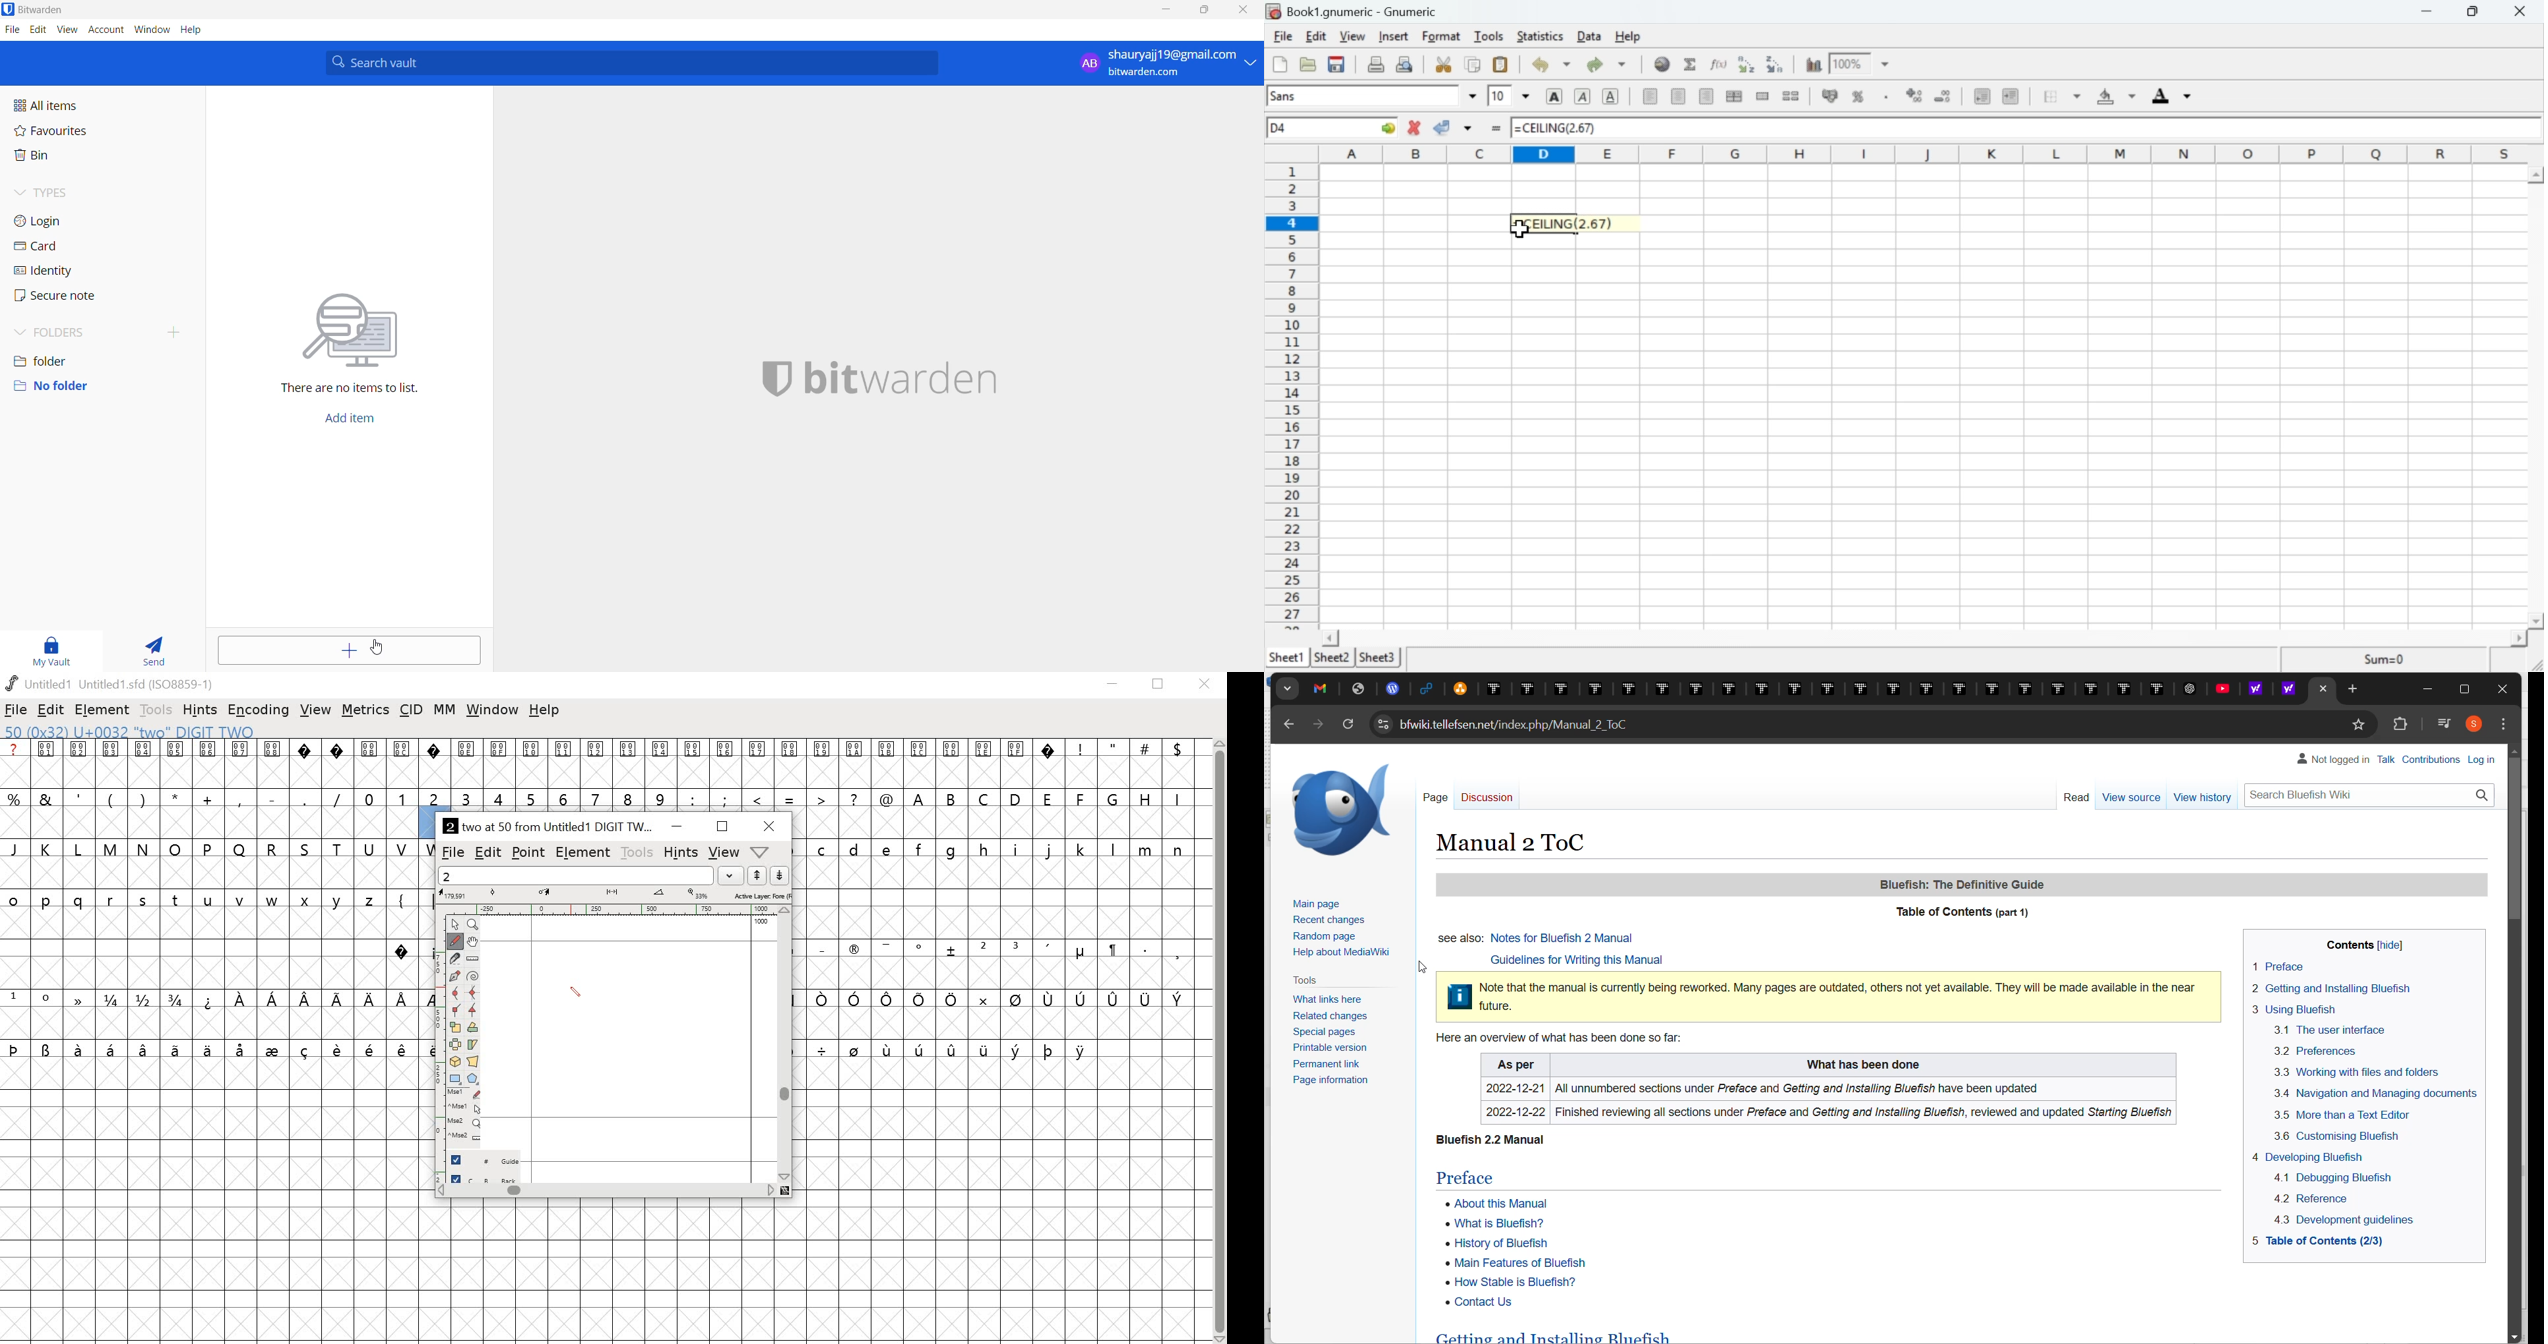 This screenshot has width=2548, height=1344. What do you see at coordinates (586, 852) in the screenshot?
I see `element` at bounding box center [586, 852].